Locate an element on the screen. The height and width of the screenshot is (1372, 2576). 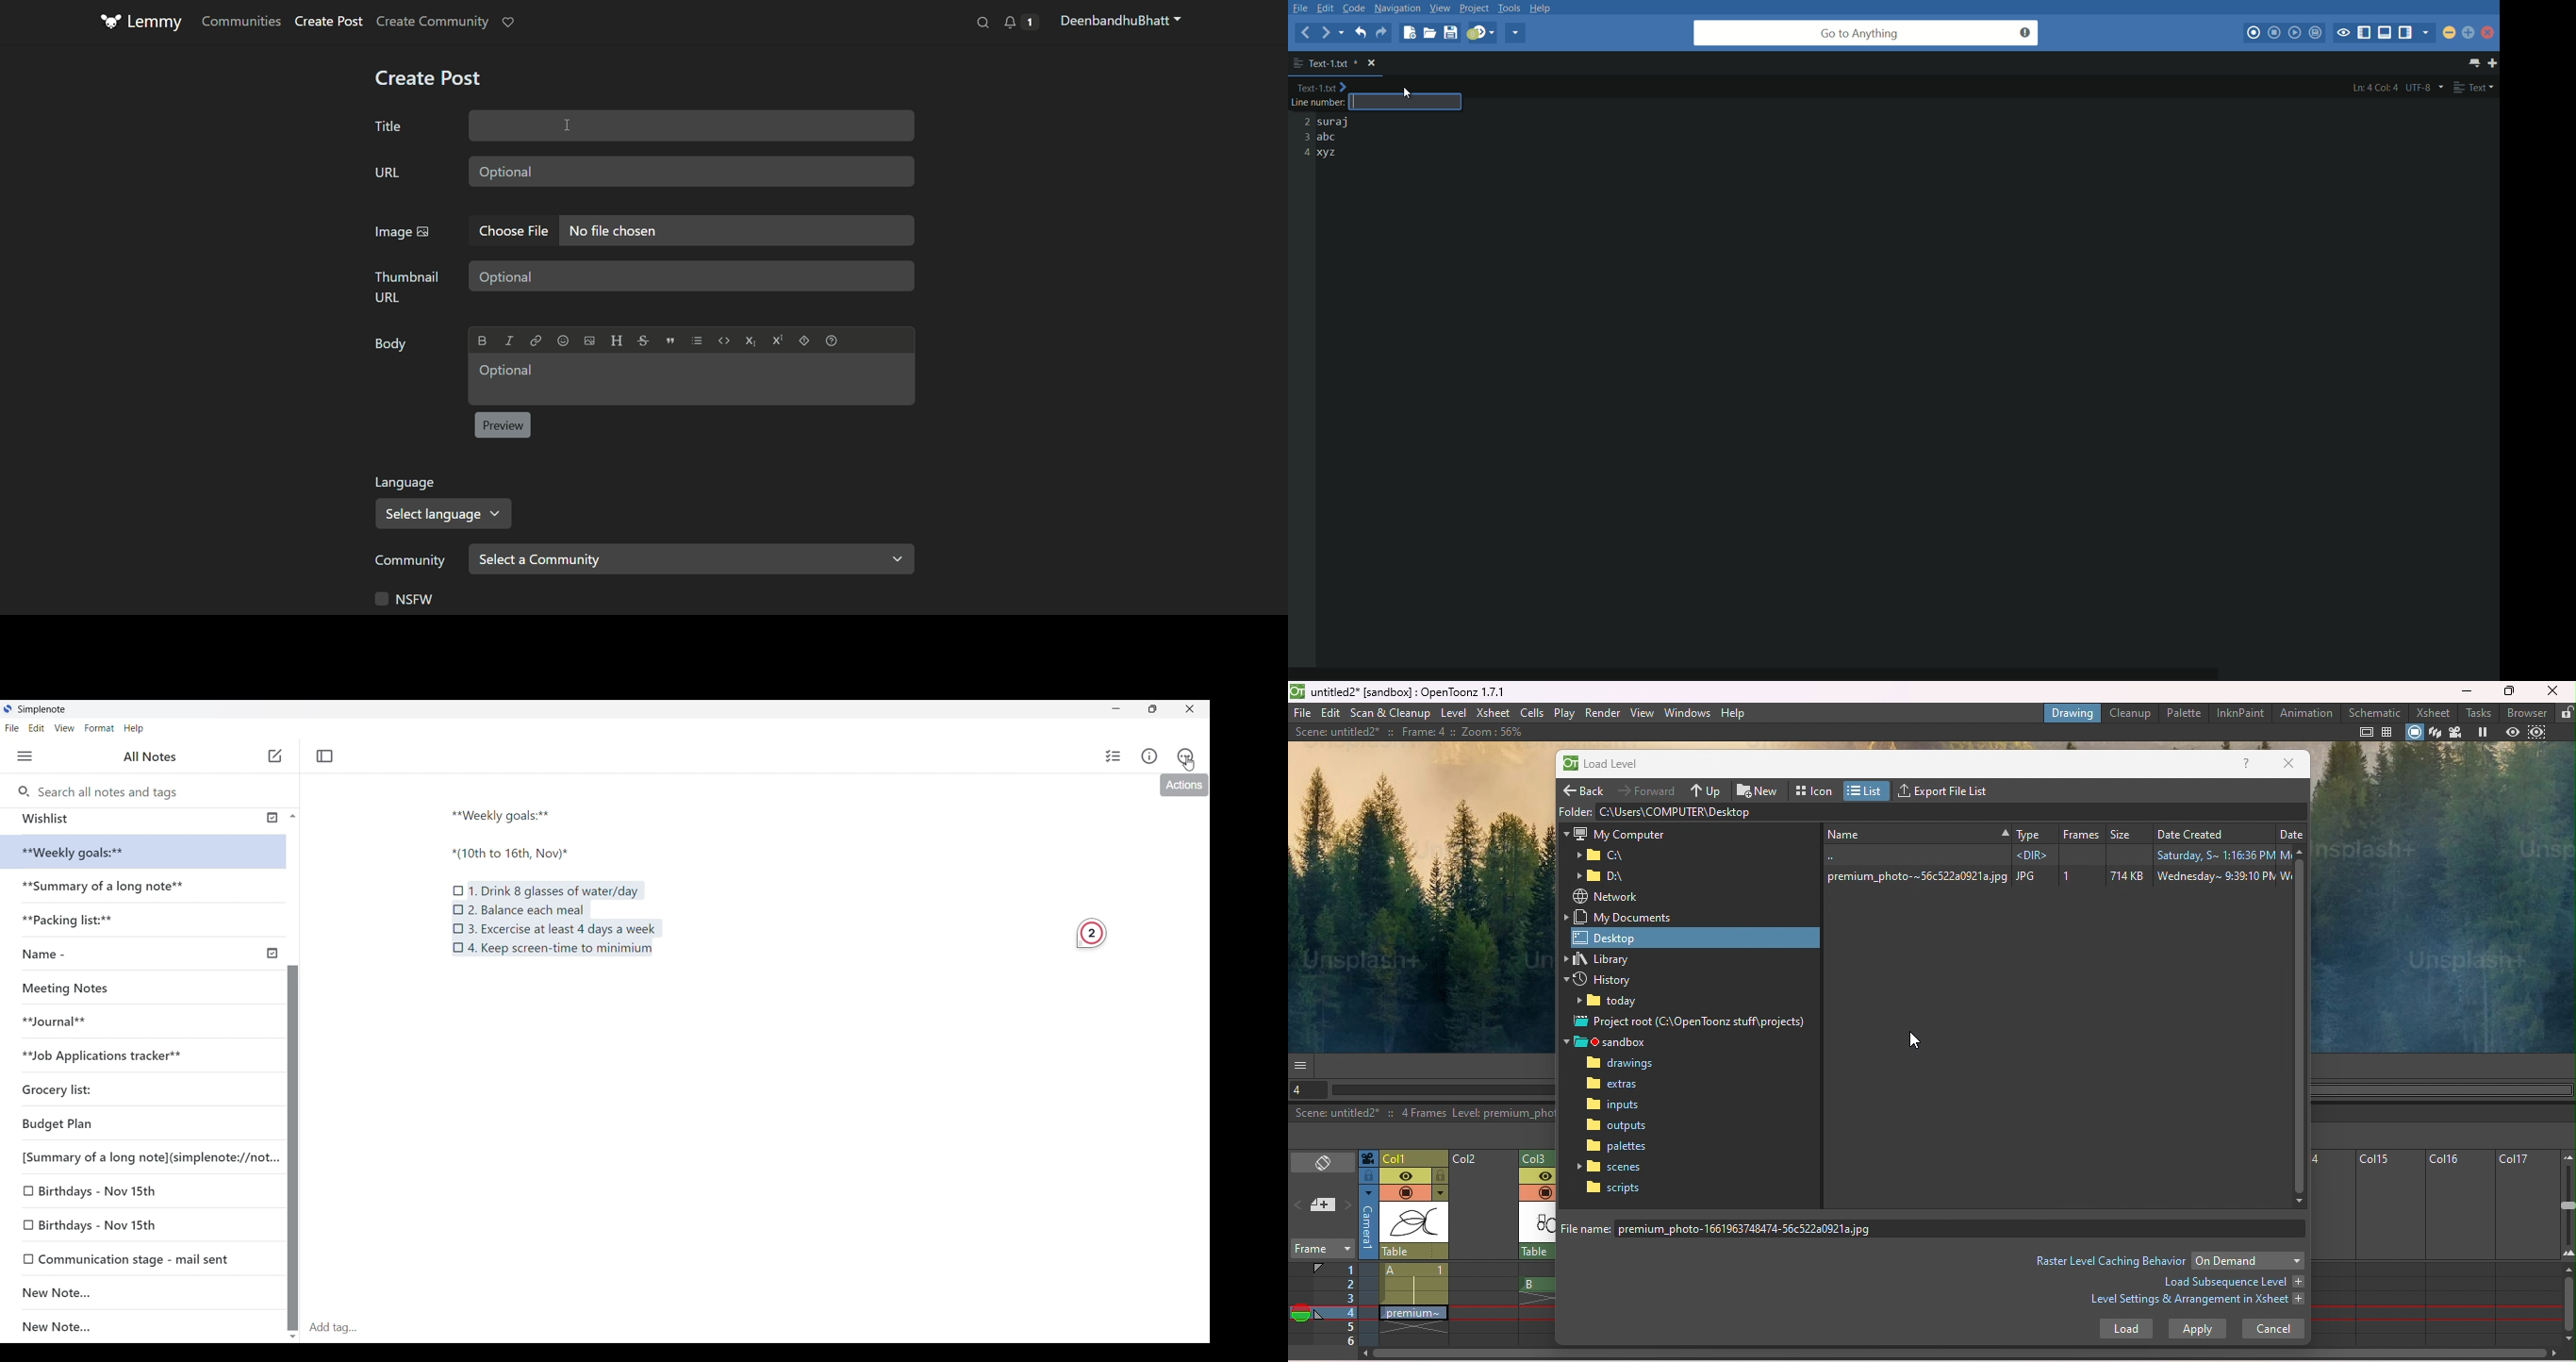
file is located at coordinates (1301, 8).